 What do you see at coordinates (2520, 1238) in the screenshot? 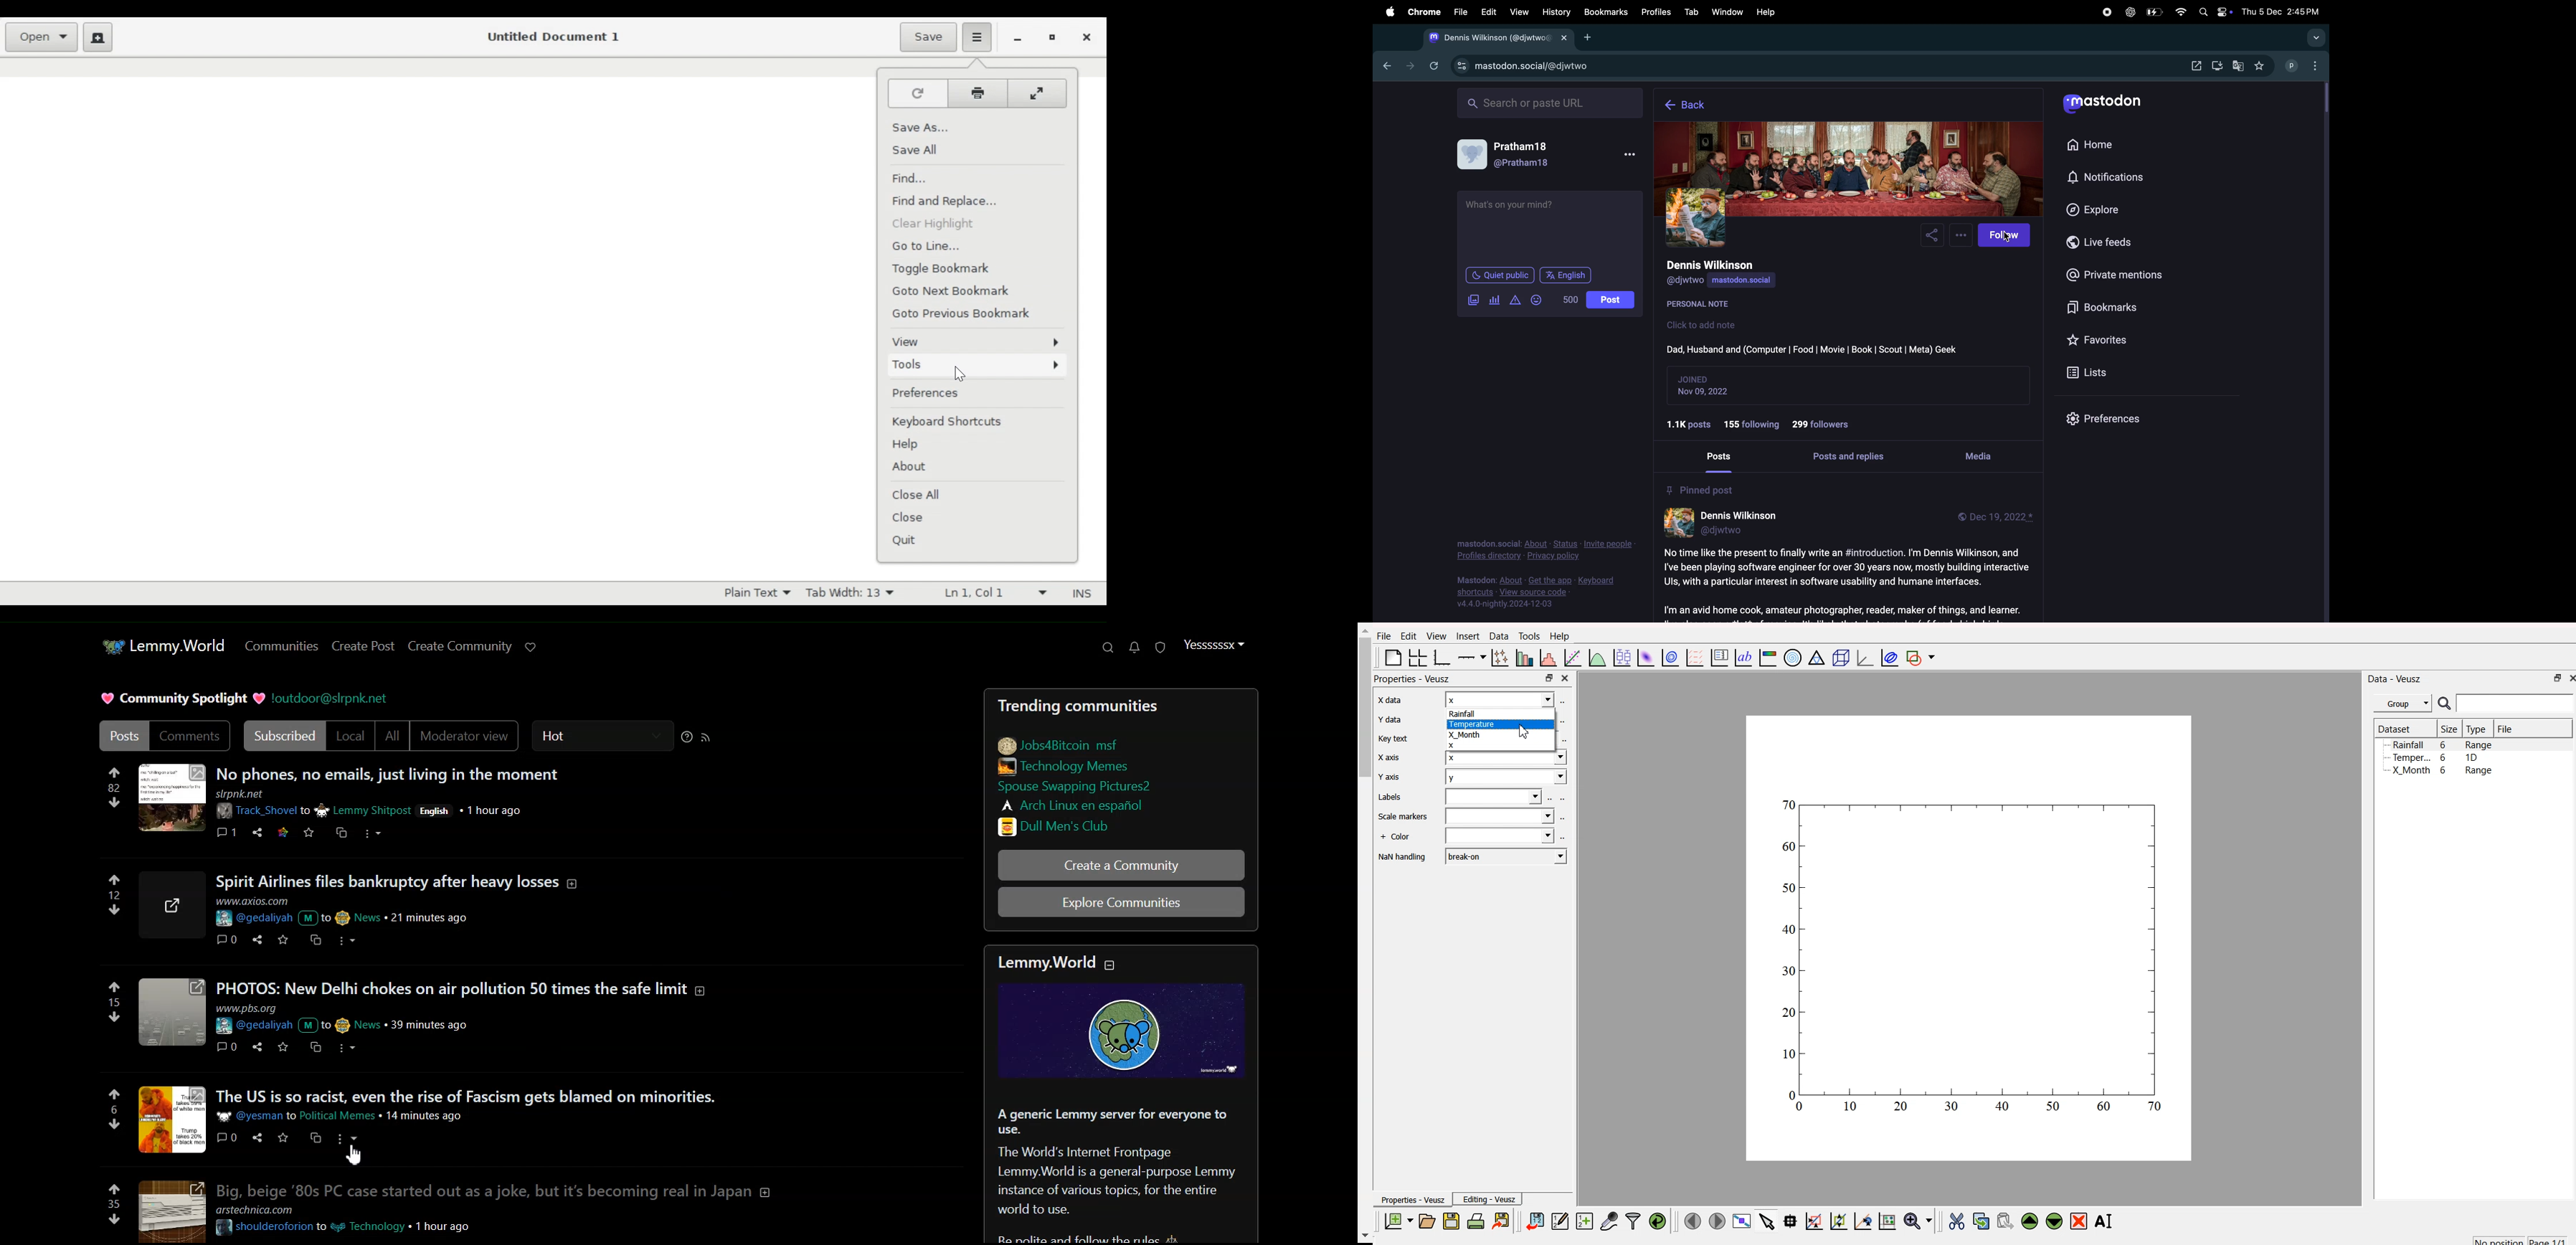
I see `no position page 1/1` at bounding box center [2520, 1238].